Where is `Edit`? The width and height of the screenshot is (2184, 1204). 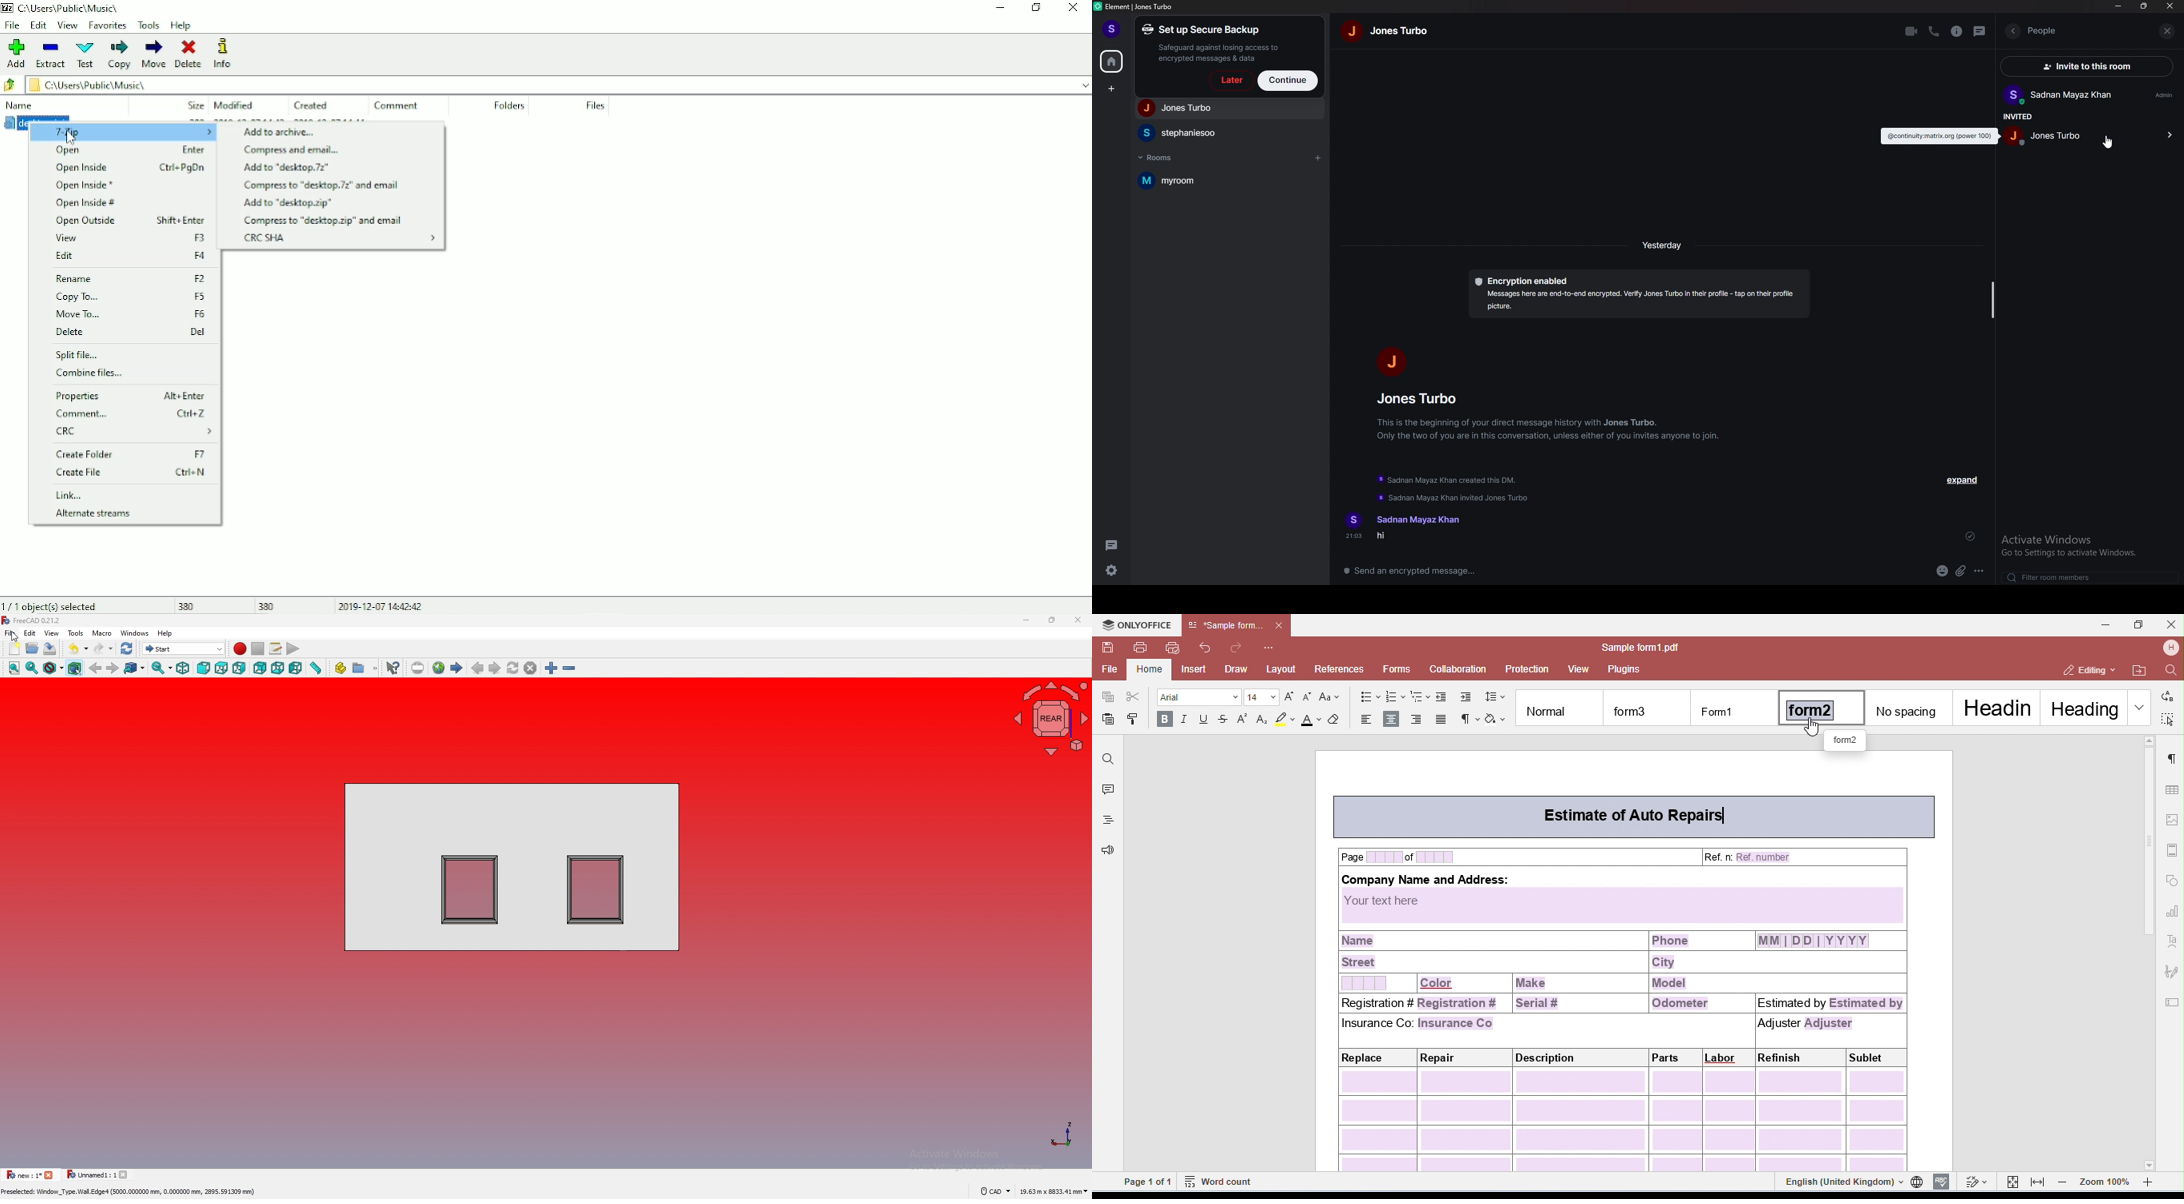 Edit is located at coordinates (129, 256).